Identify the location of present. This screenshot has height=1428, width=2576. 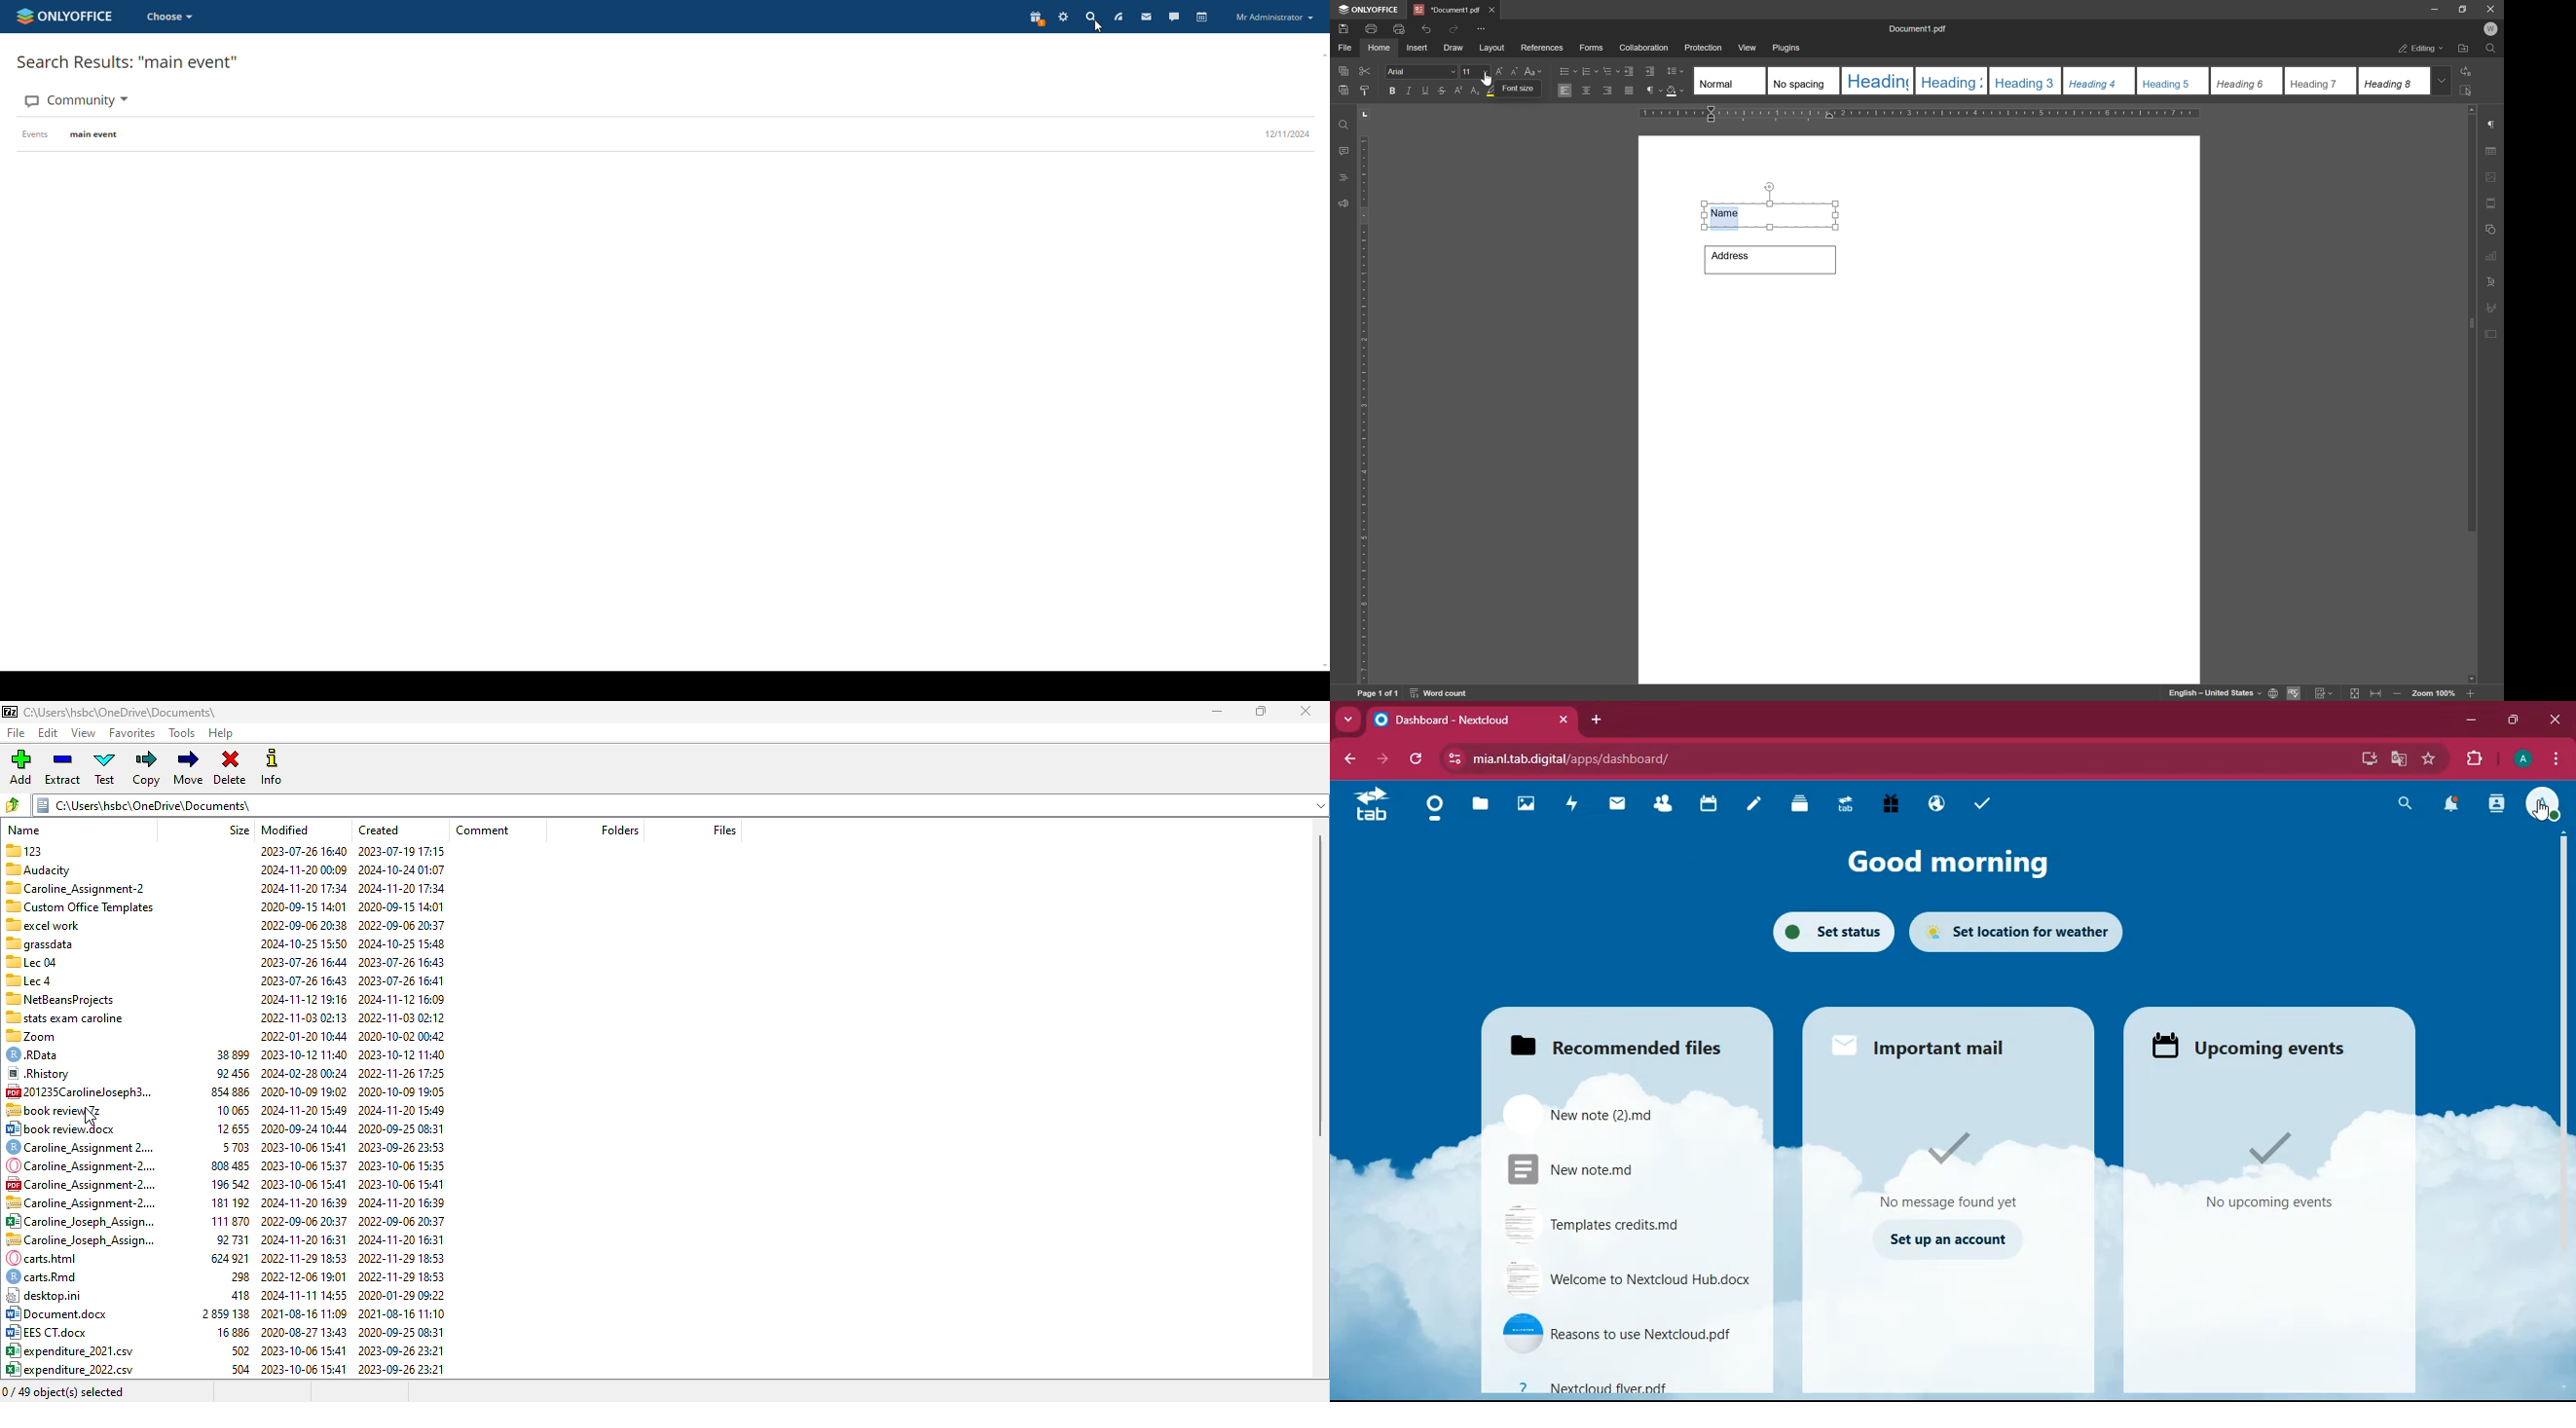
(1035, 18).